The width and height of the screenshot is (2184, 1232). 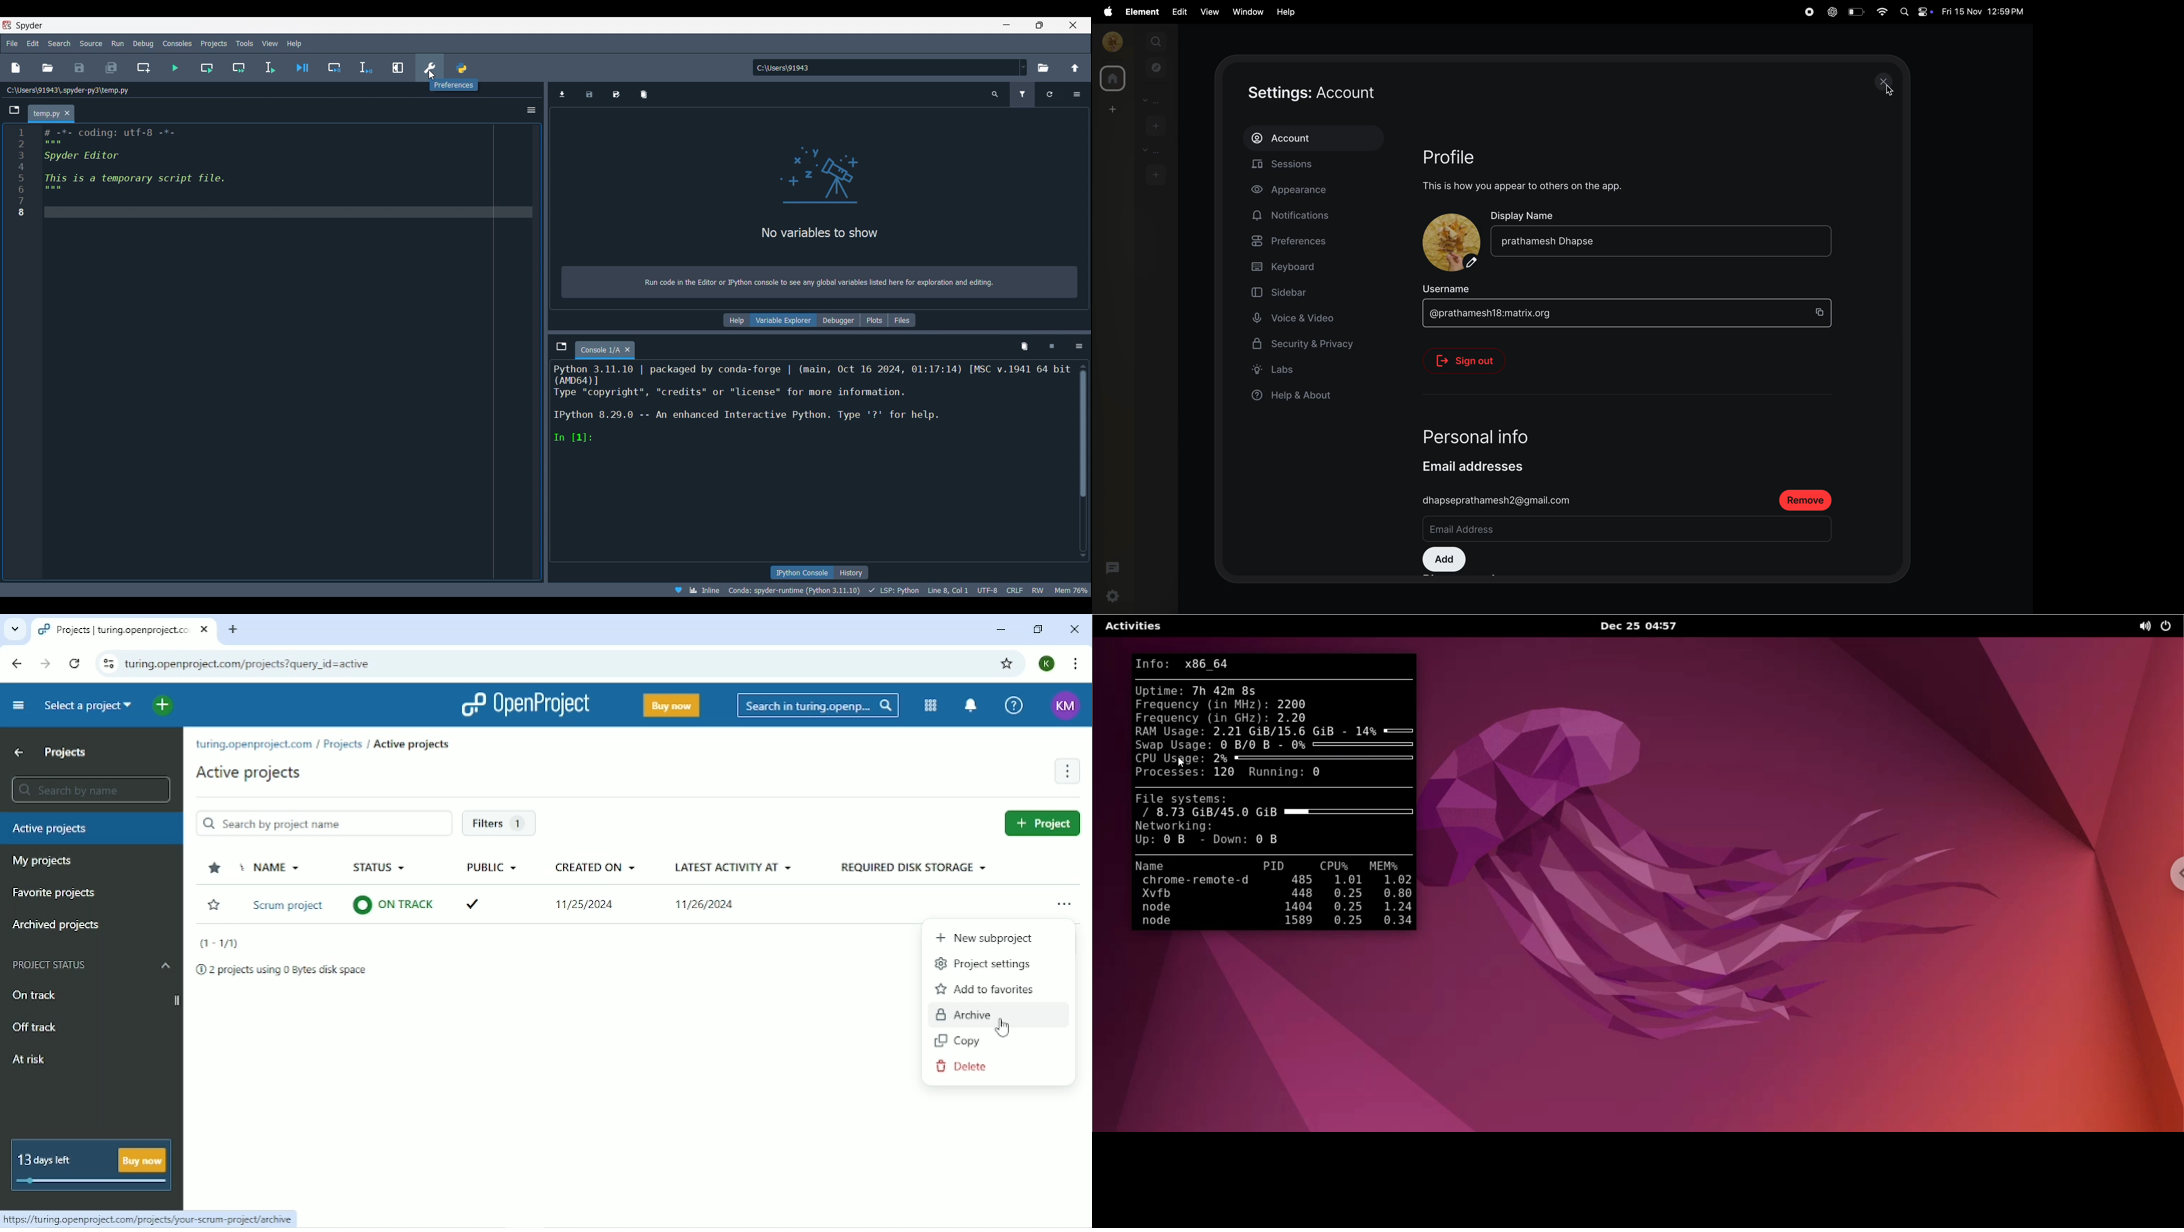 I want to click on Debug cell, so click(x=334, y=68).